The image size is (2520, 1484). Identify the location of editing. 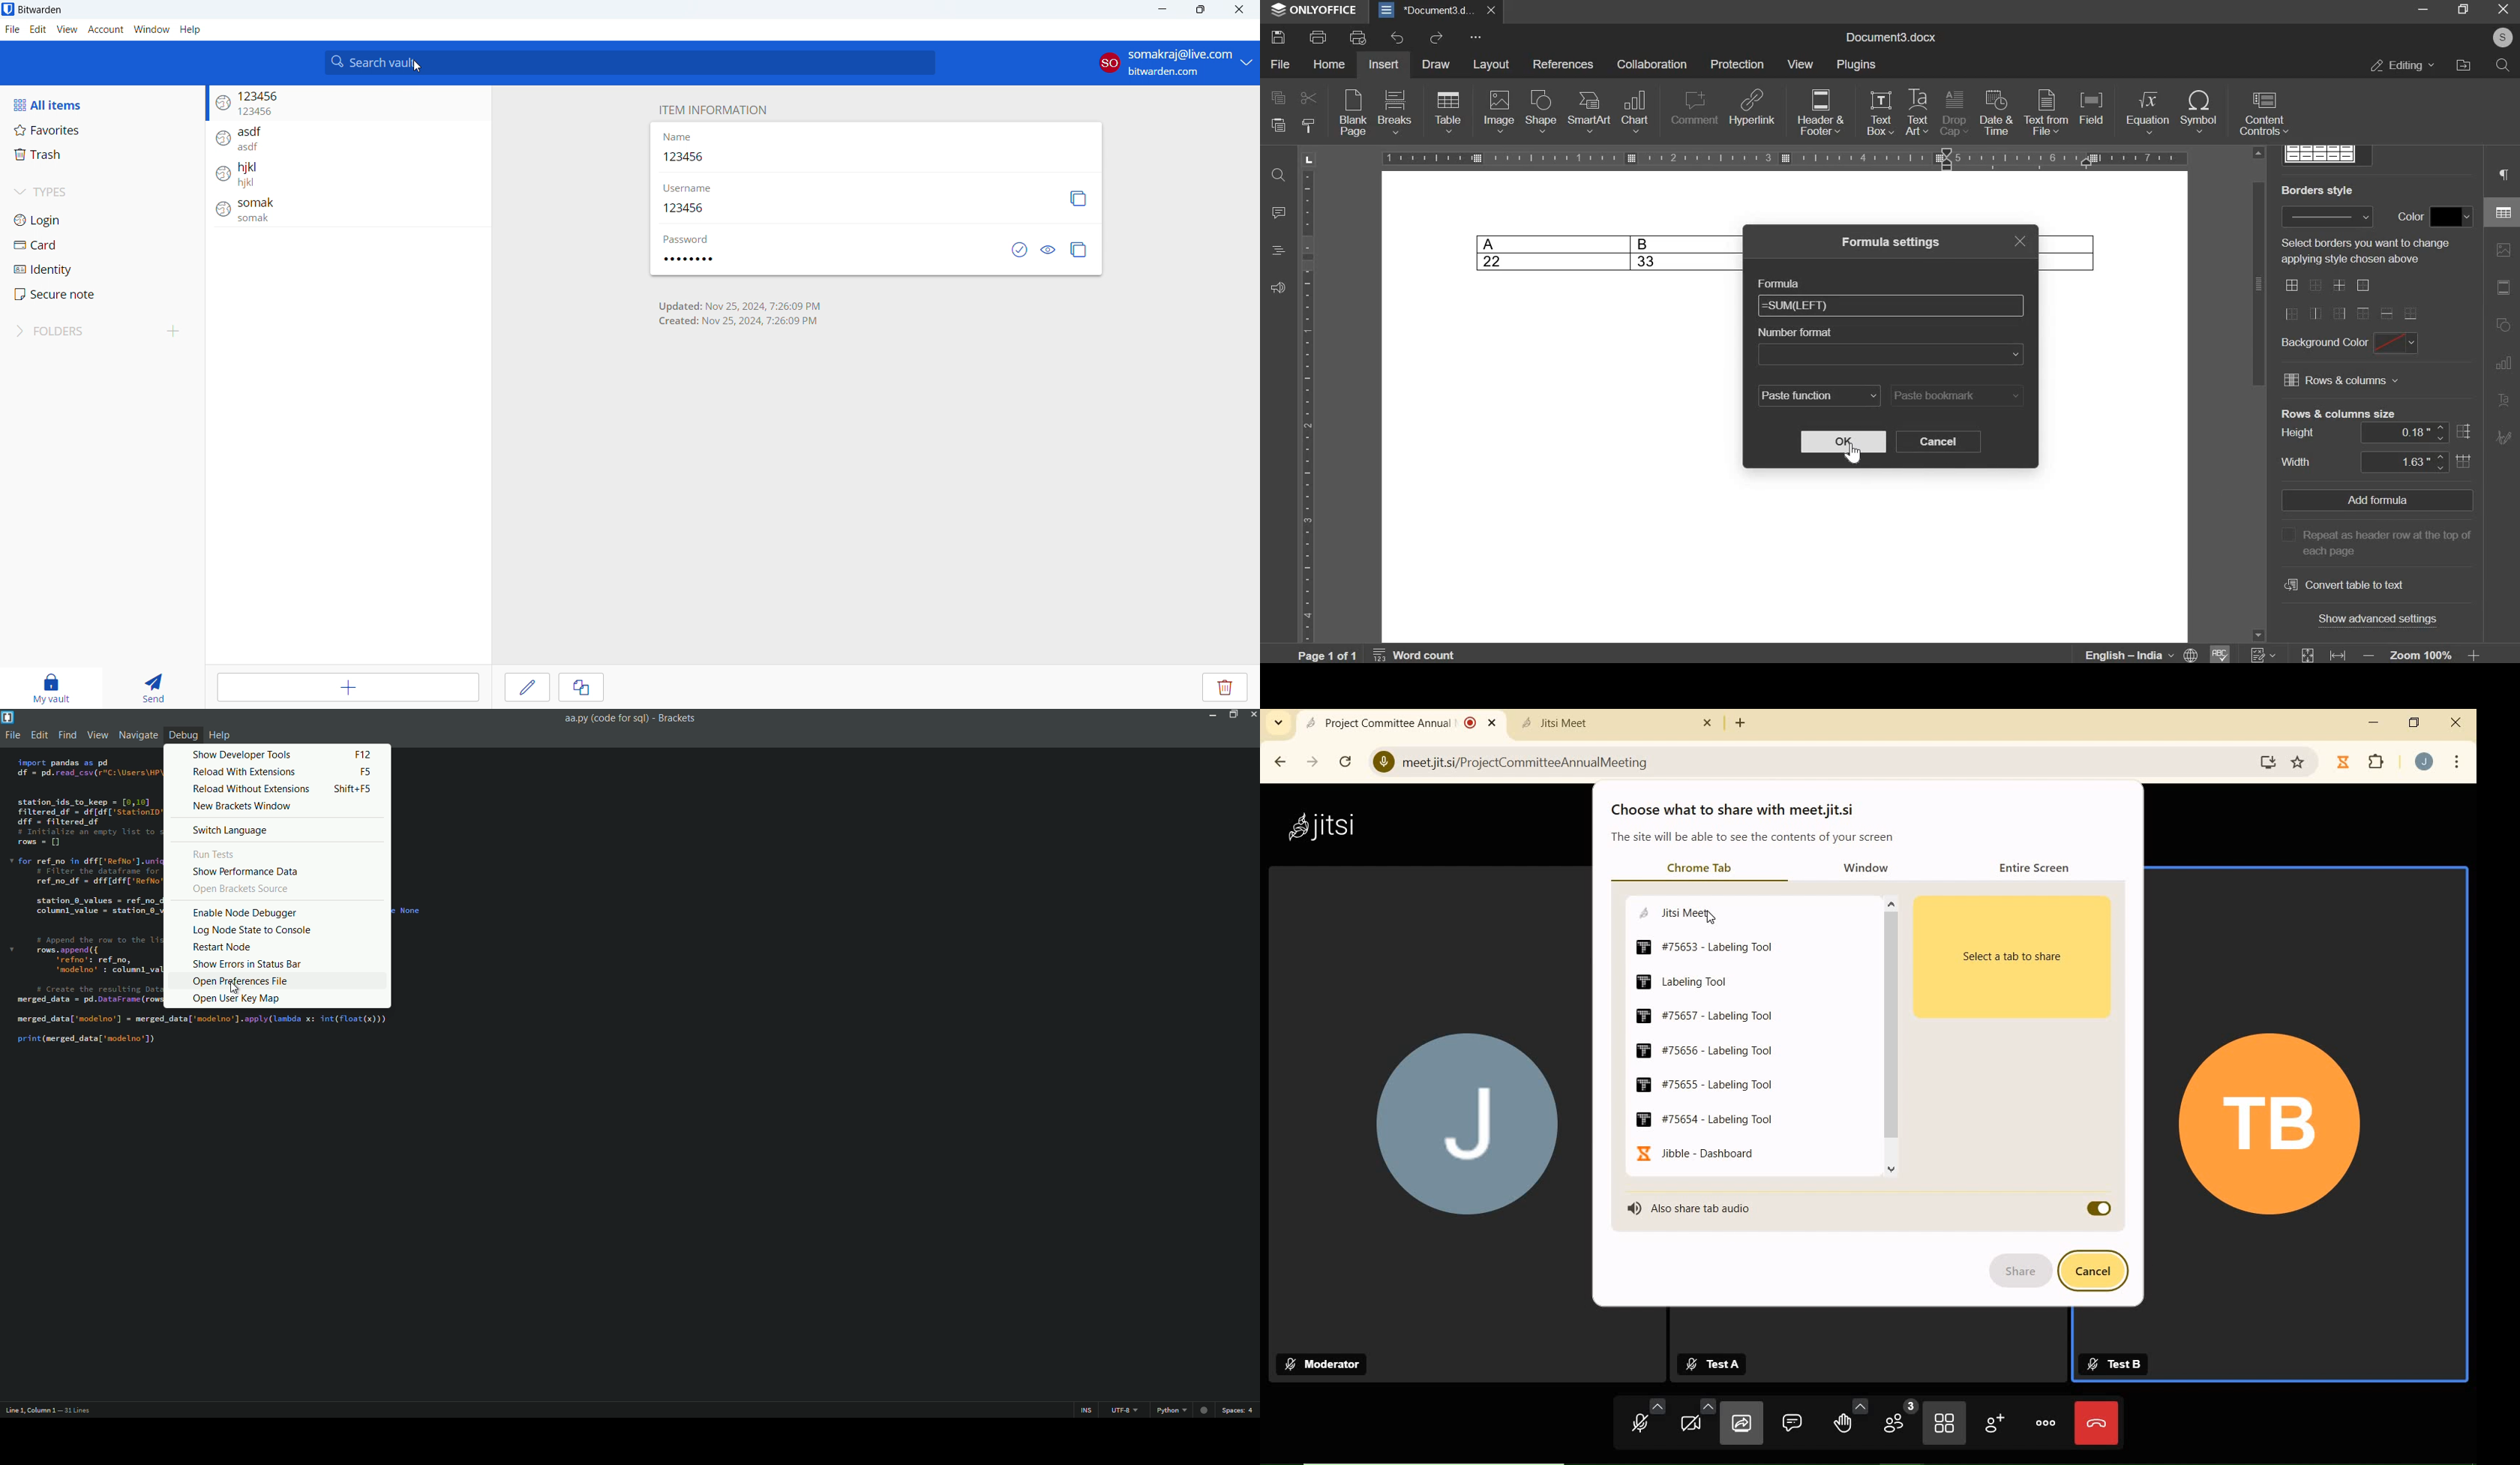
(2404, 65).